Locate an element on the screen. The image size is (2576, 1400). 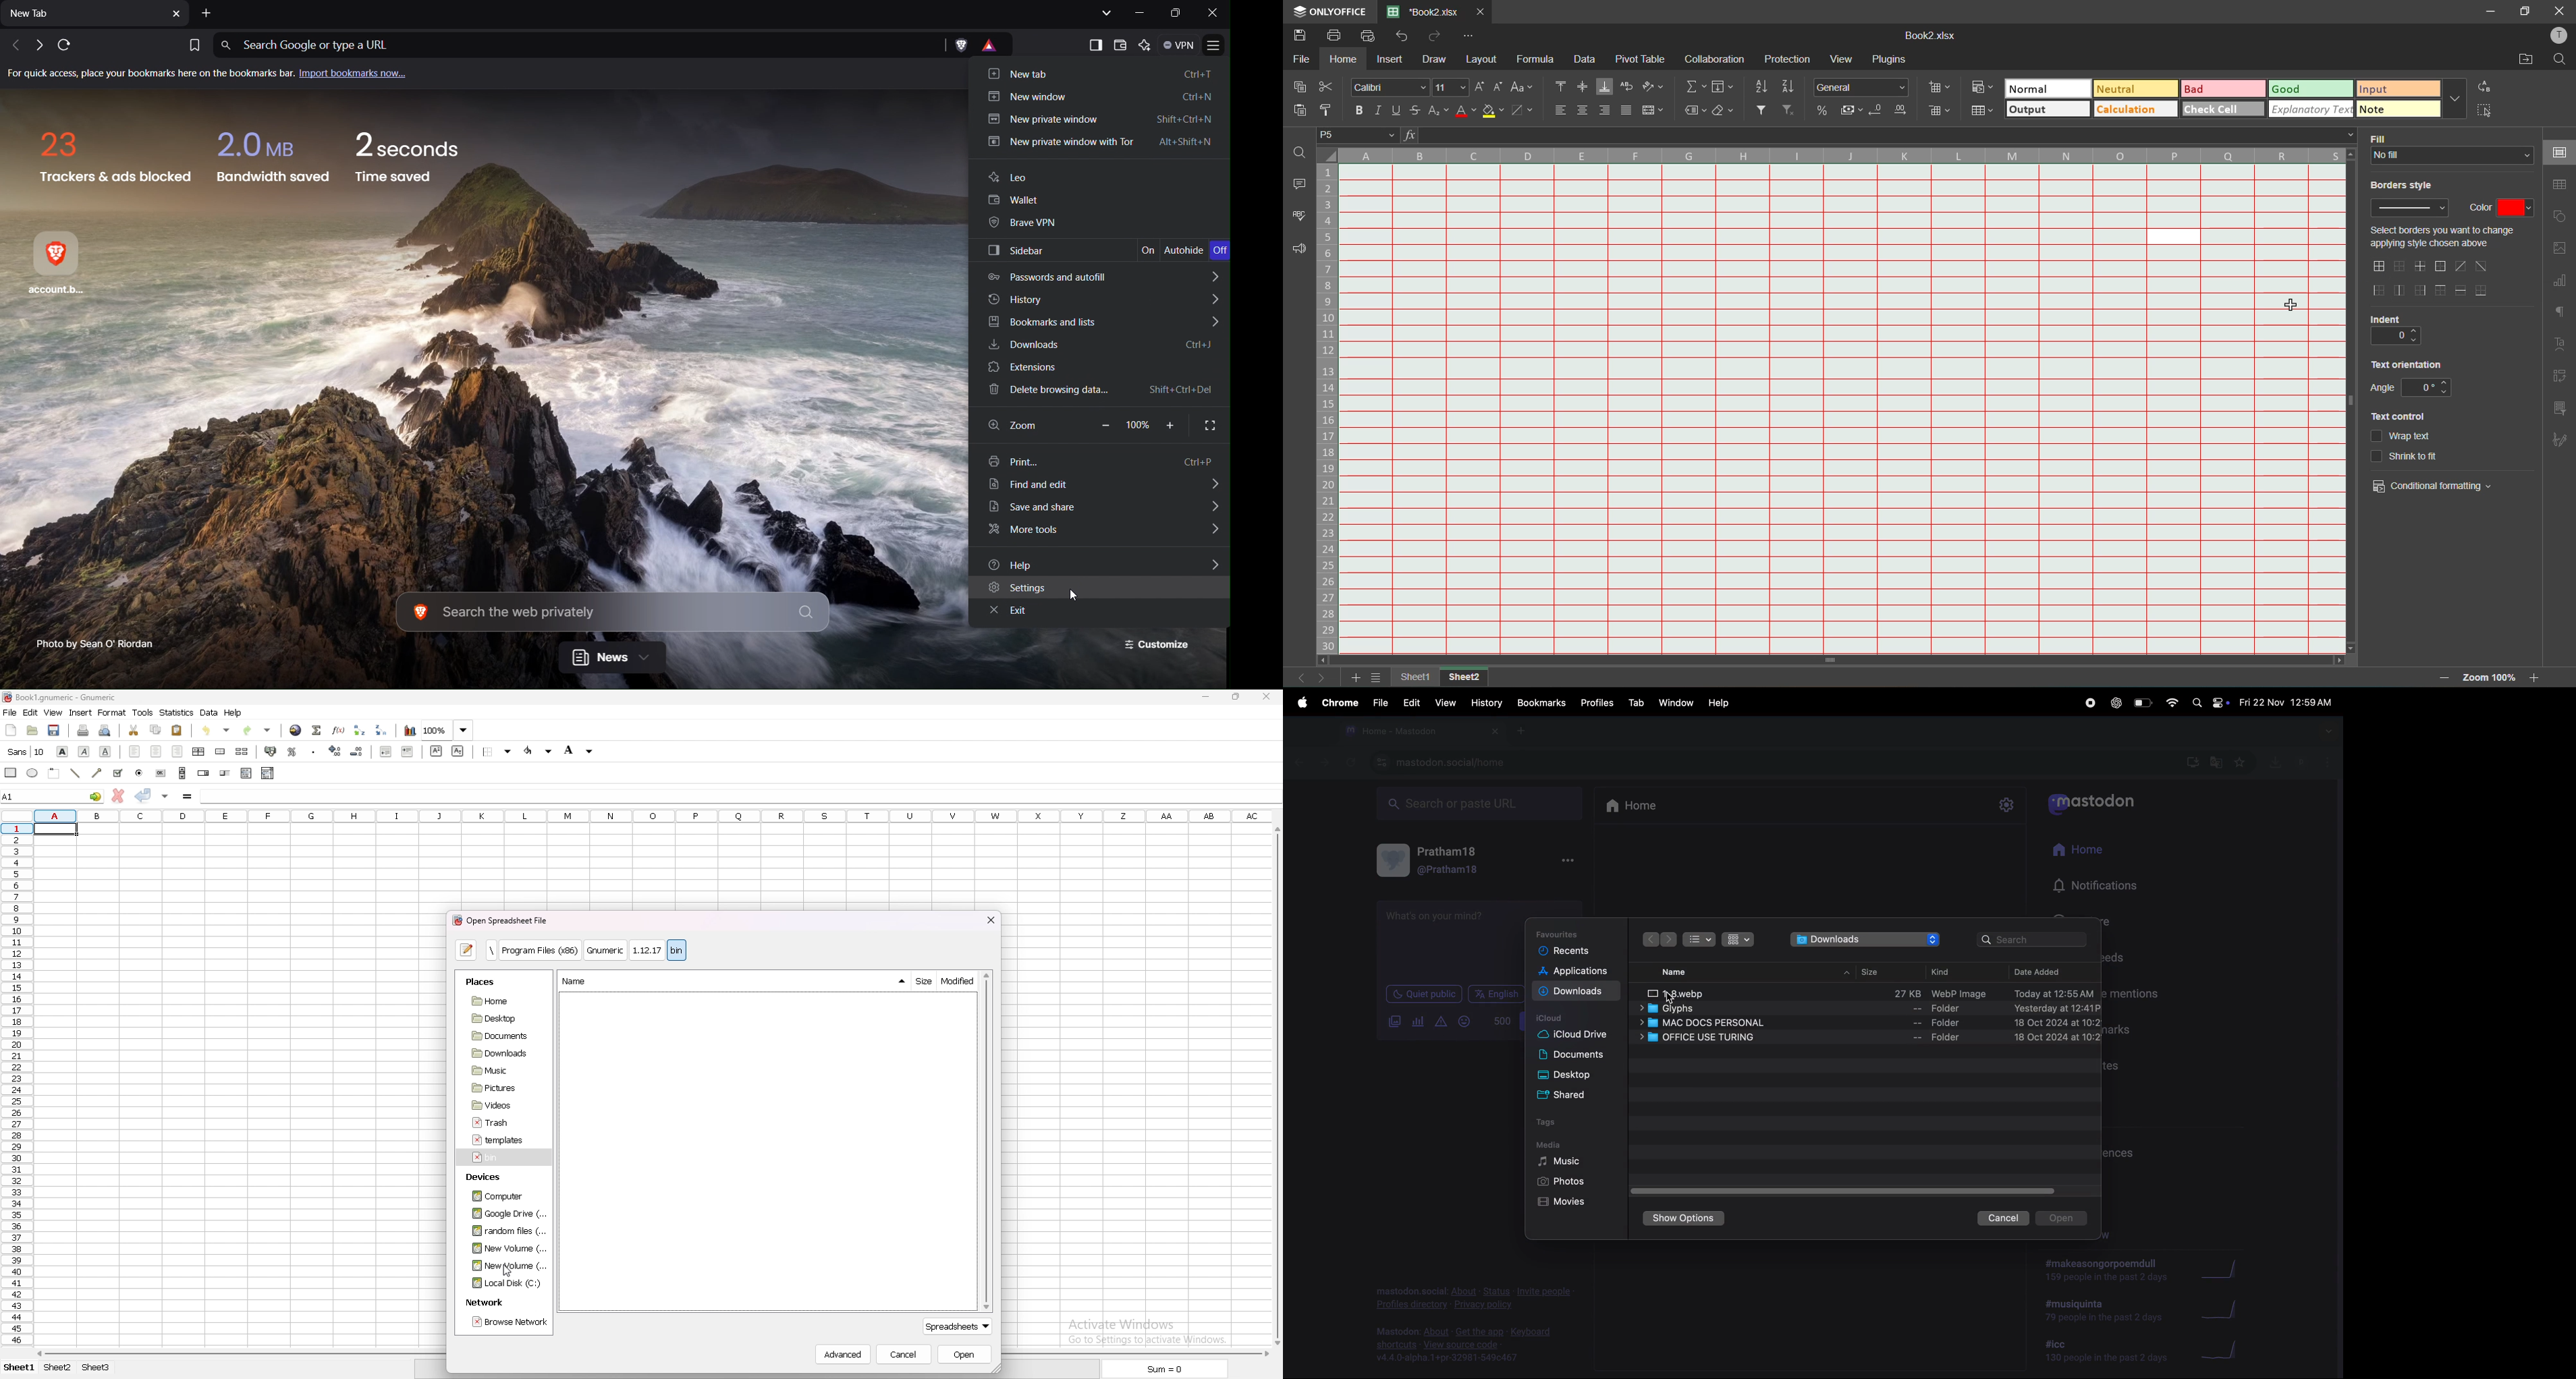
Application Menu is located at coordinates (1216, 46).